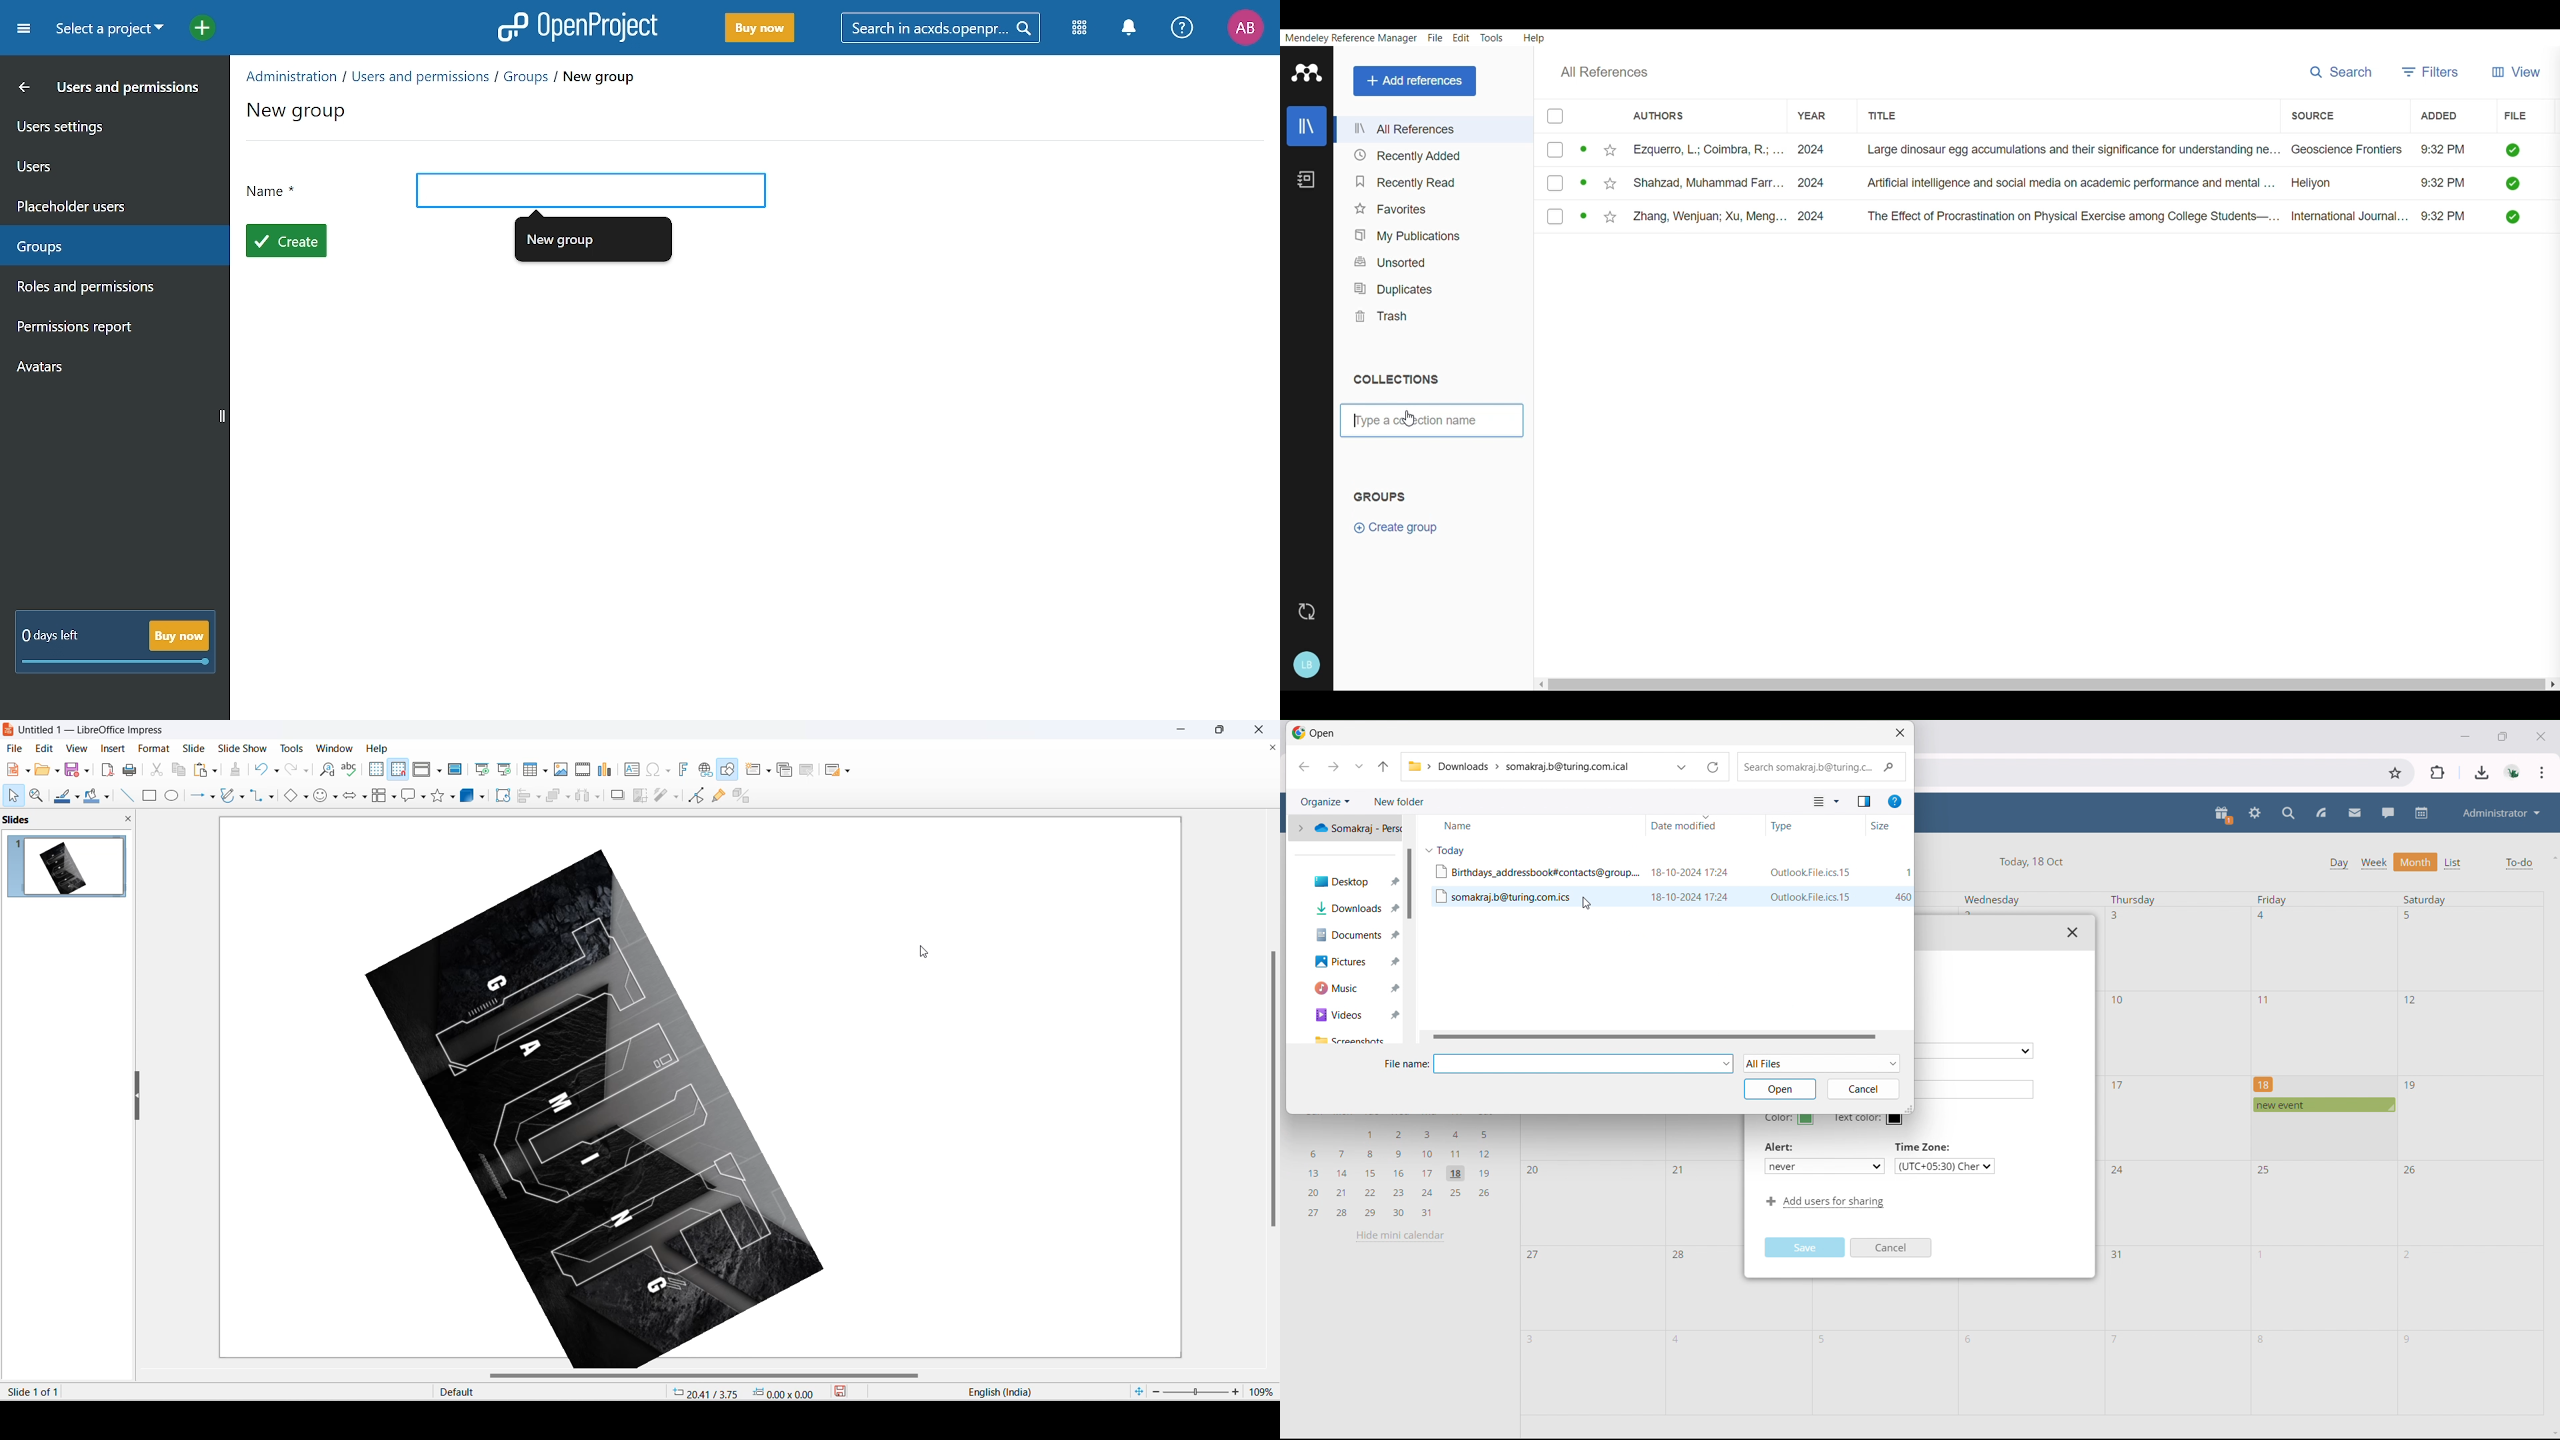 The image size is (2576, 1456). Describe the element at coordinates (2273, 900) in the screenshot. I see `Friday` at that location.